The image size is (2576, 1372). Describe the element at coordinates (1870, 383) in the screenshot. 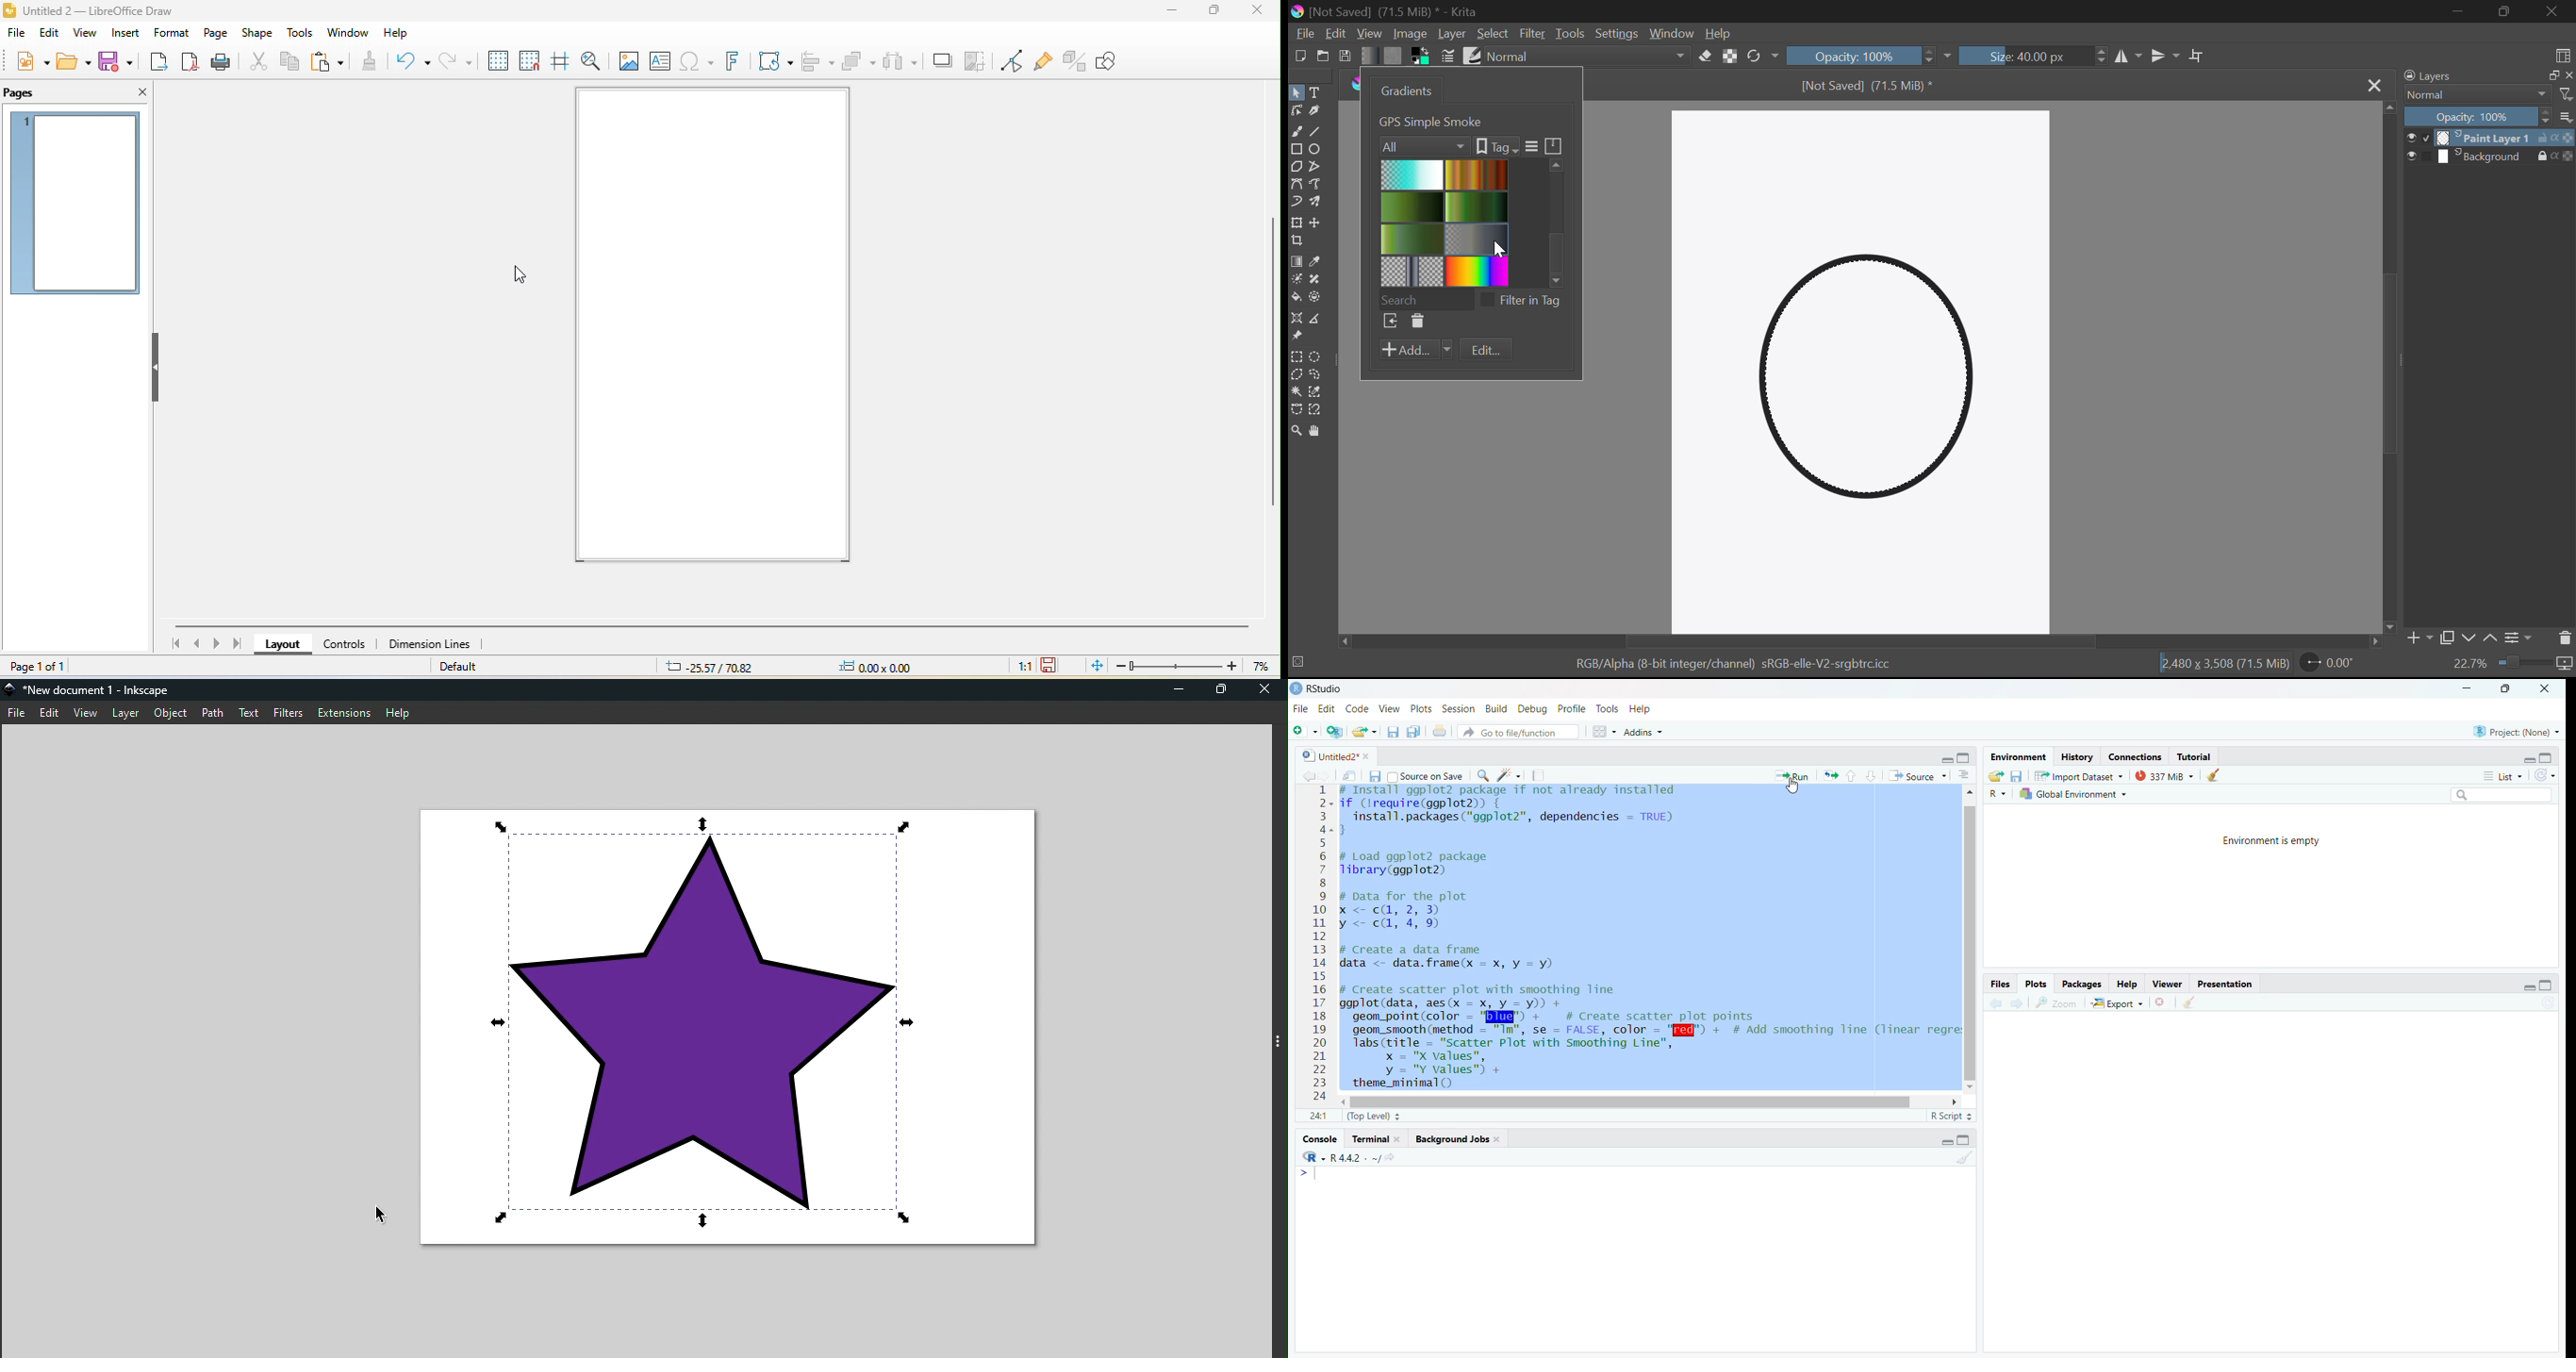

I see `Shape Selected` at that location.